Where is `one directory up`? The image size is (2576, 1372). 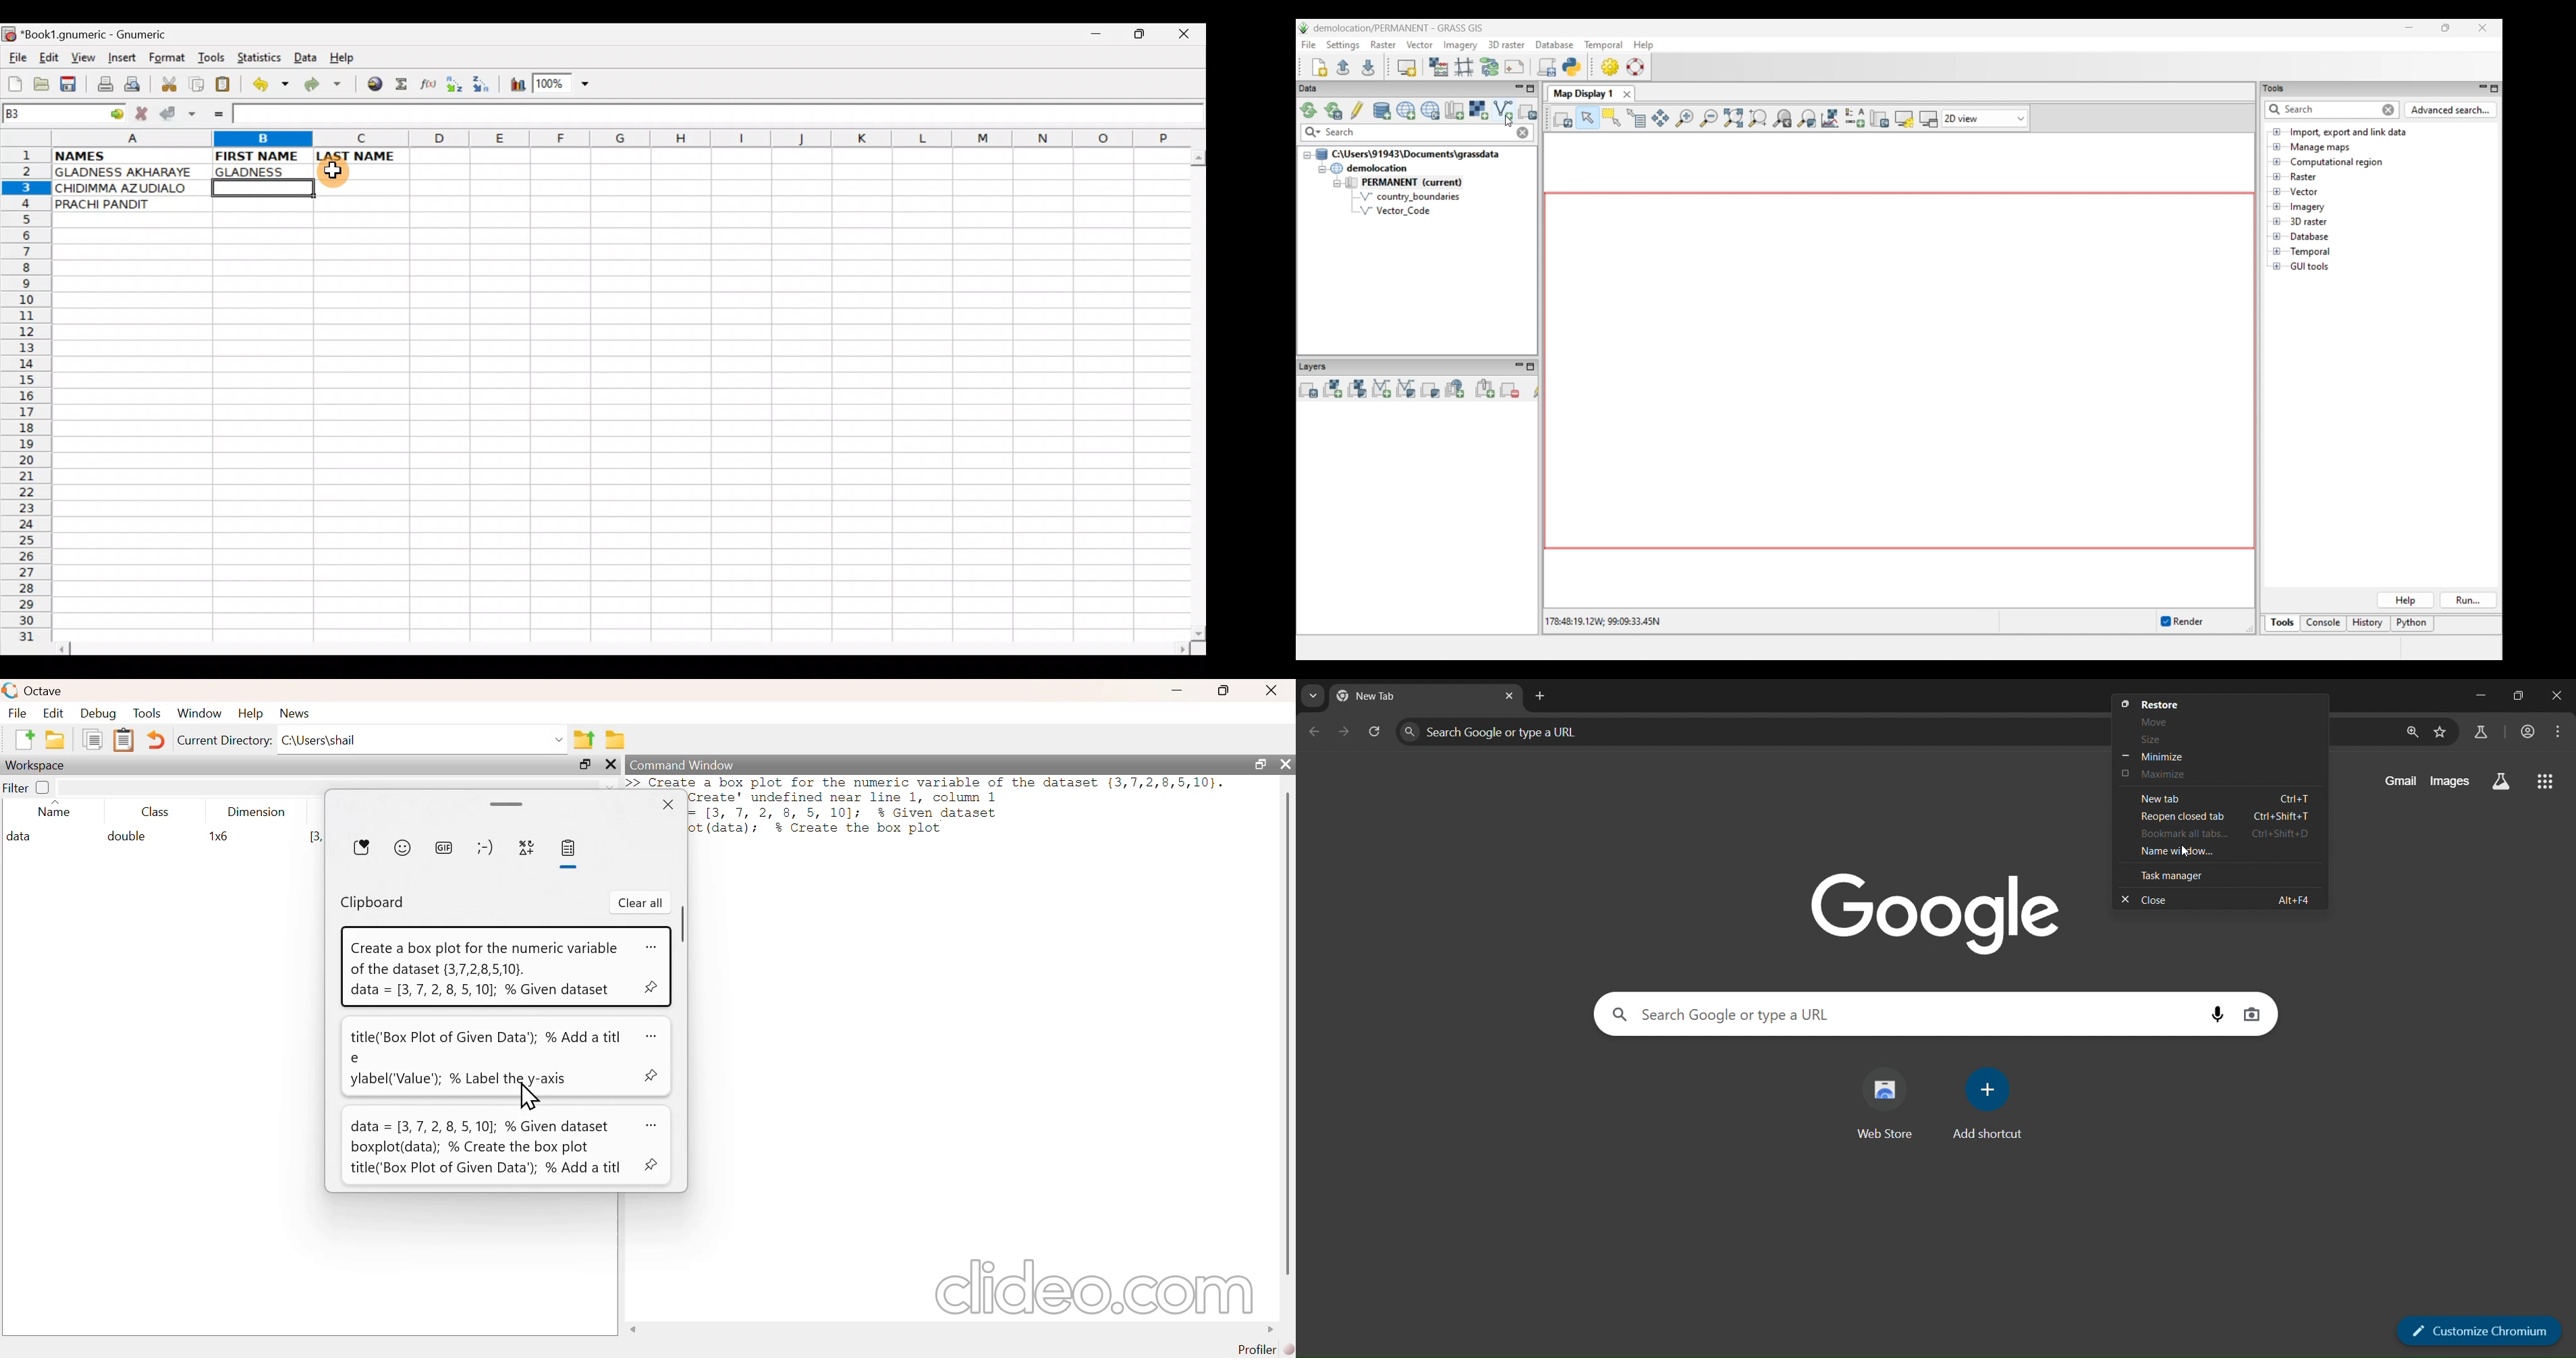 one directory up is located at coordinates (584, 738).